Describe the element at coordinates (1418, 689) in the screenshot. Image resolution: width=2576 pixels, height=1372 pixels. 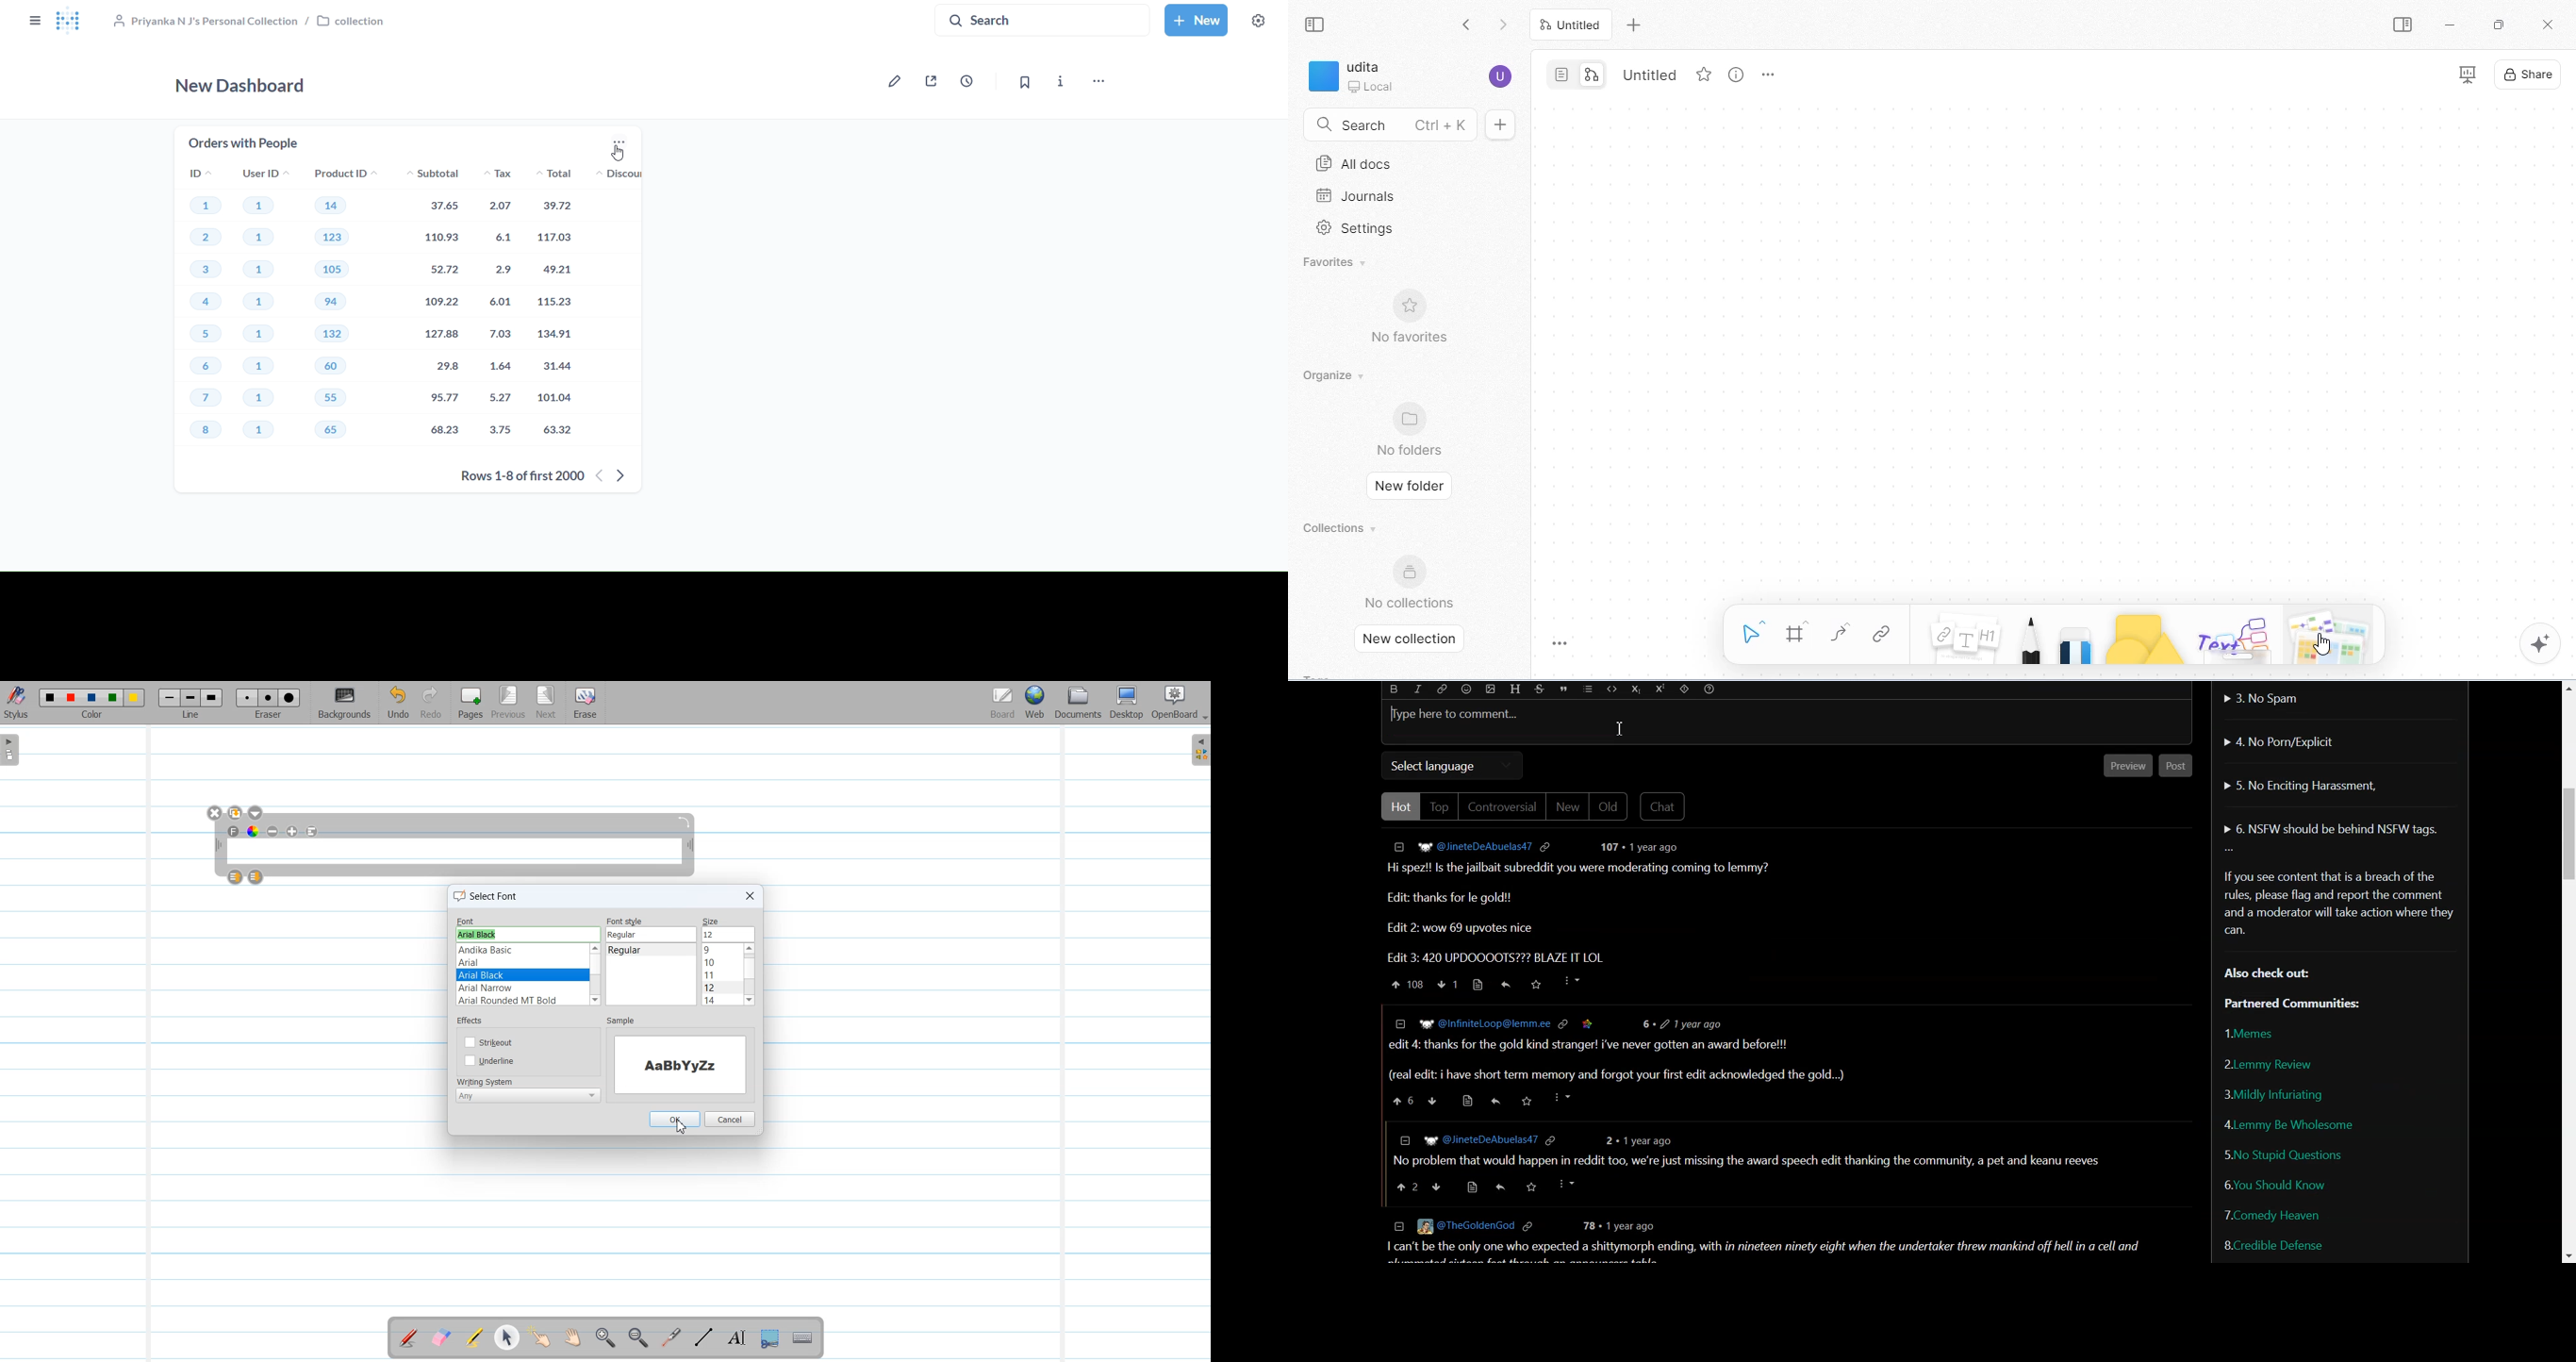
I see `Italic` at that location.